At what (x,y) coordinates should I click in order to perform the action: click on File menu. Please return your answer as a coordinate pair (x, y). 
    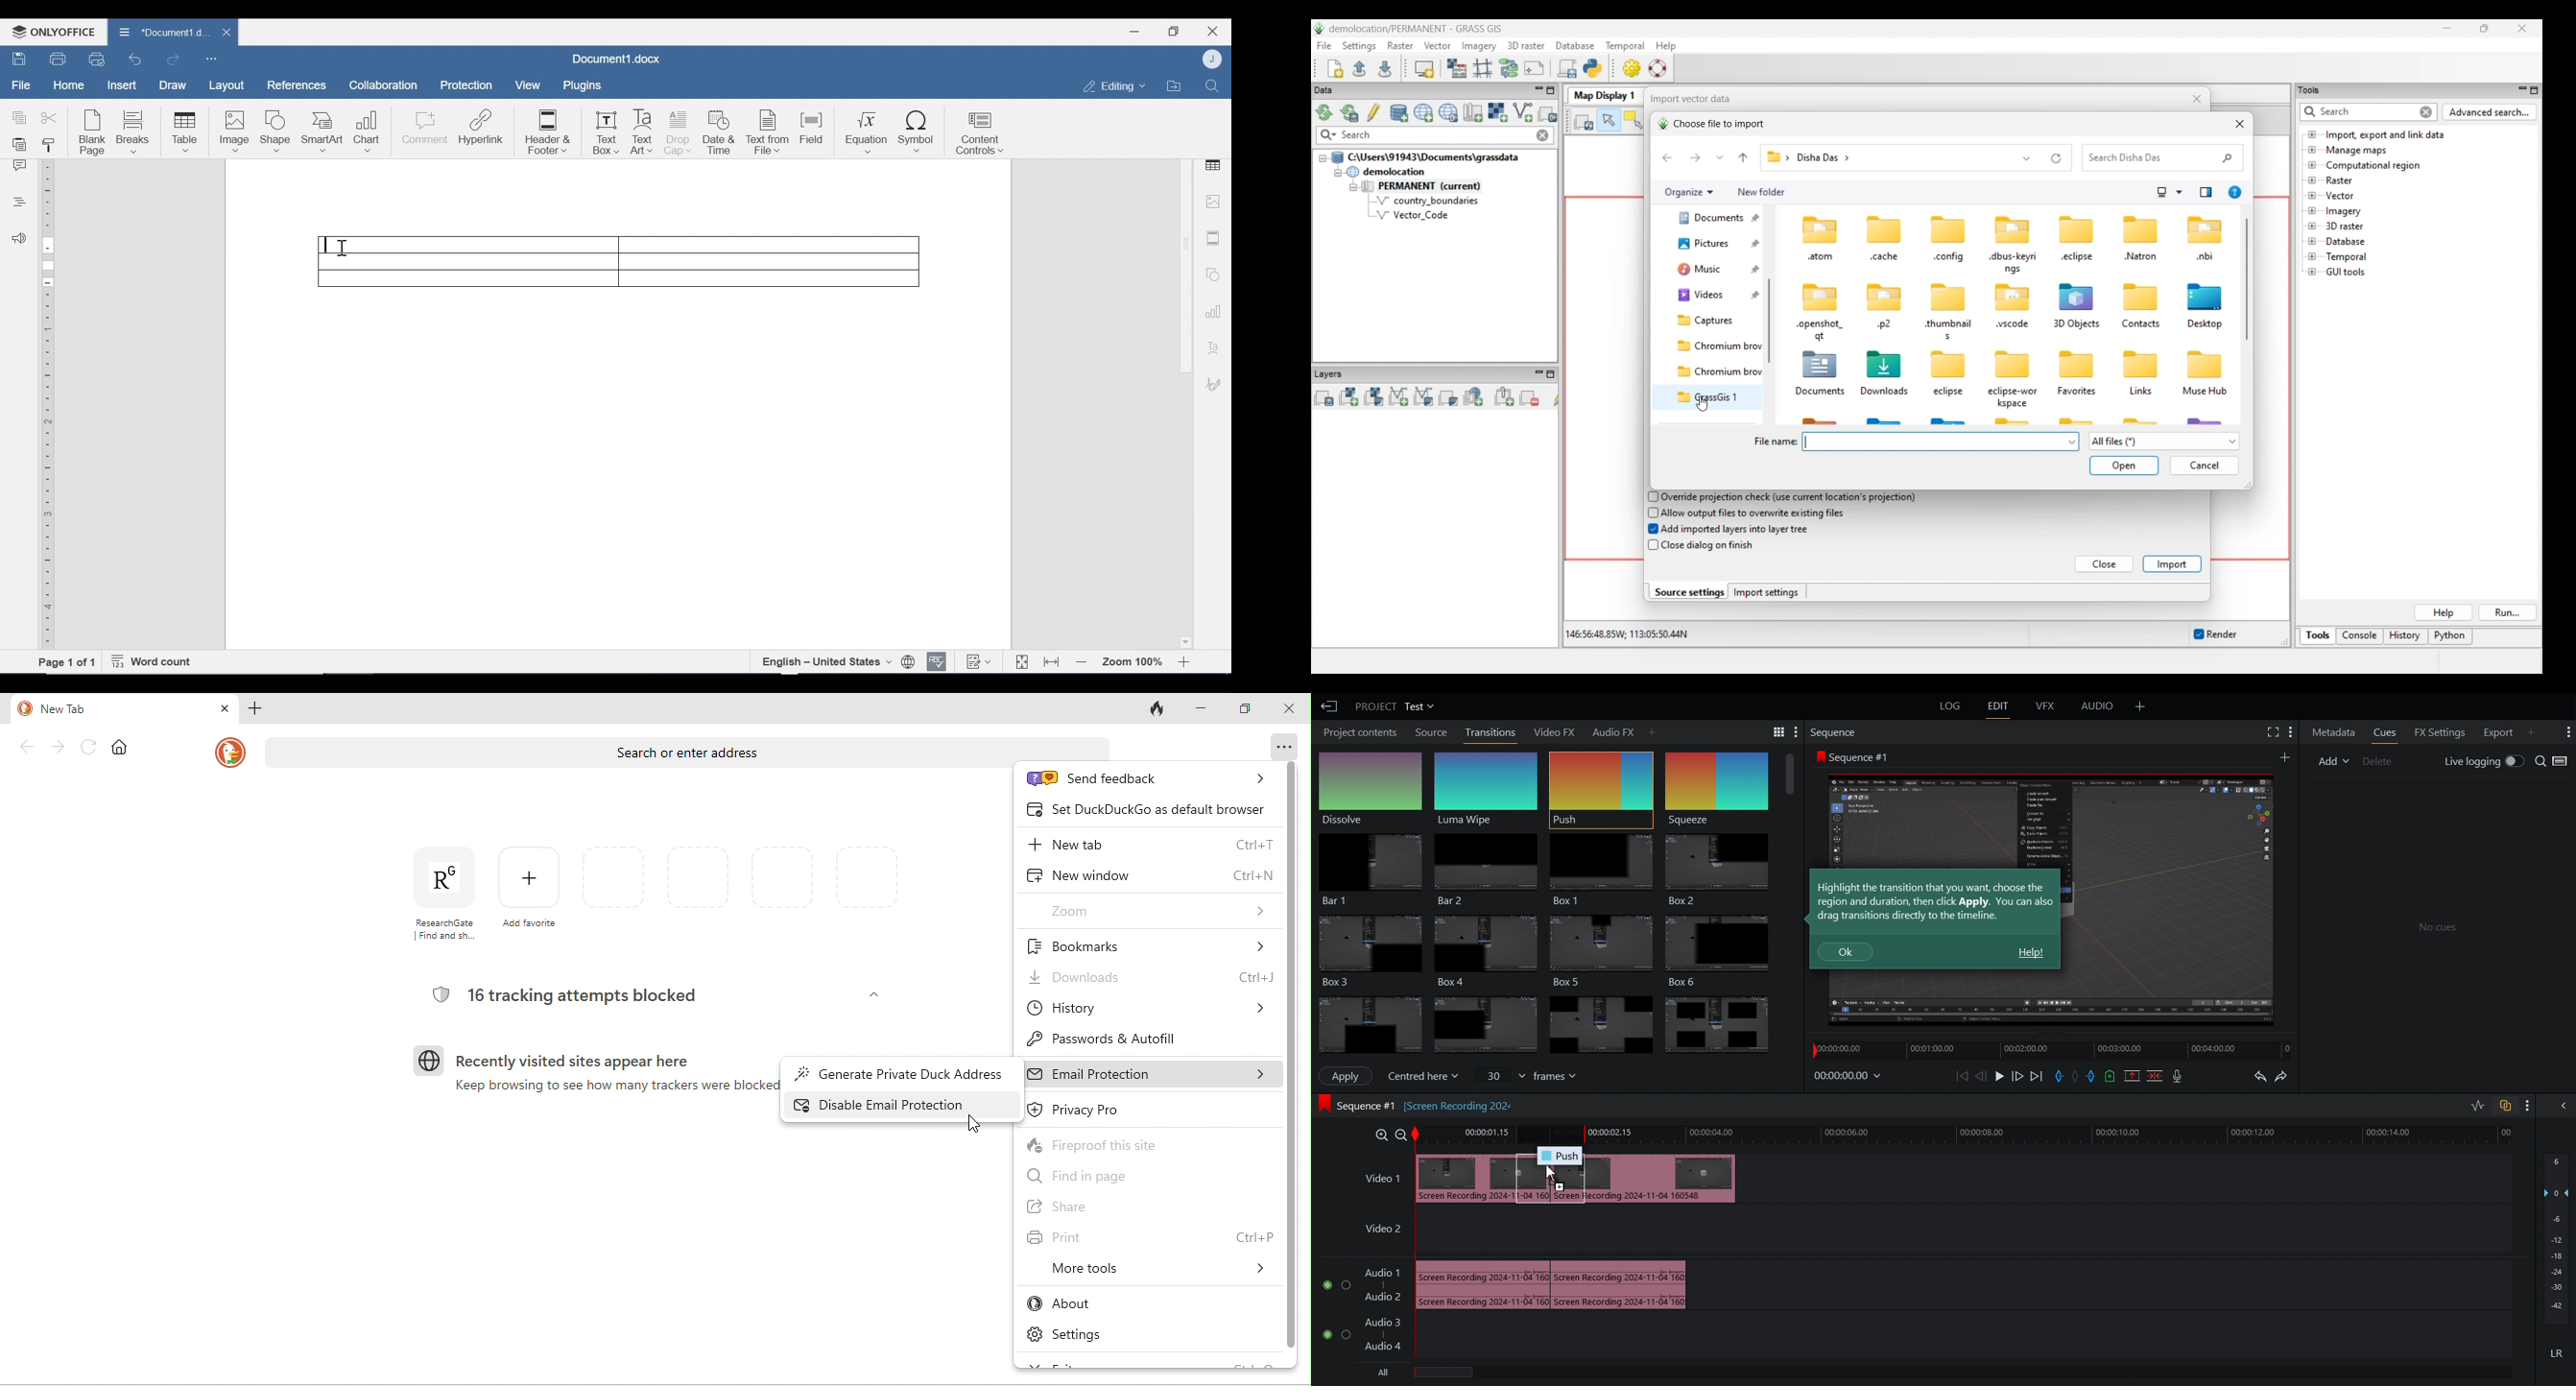
    Looking at the image, I should click on (1325, 46).